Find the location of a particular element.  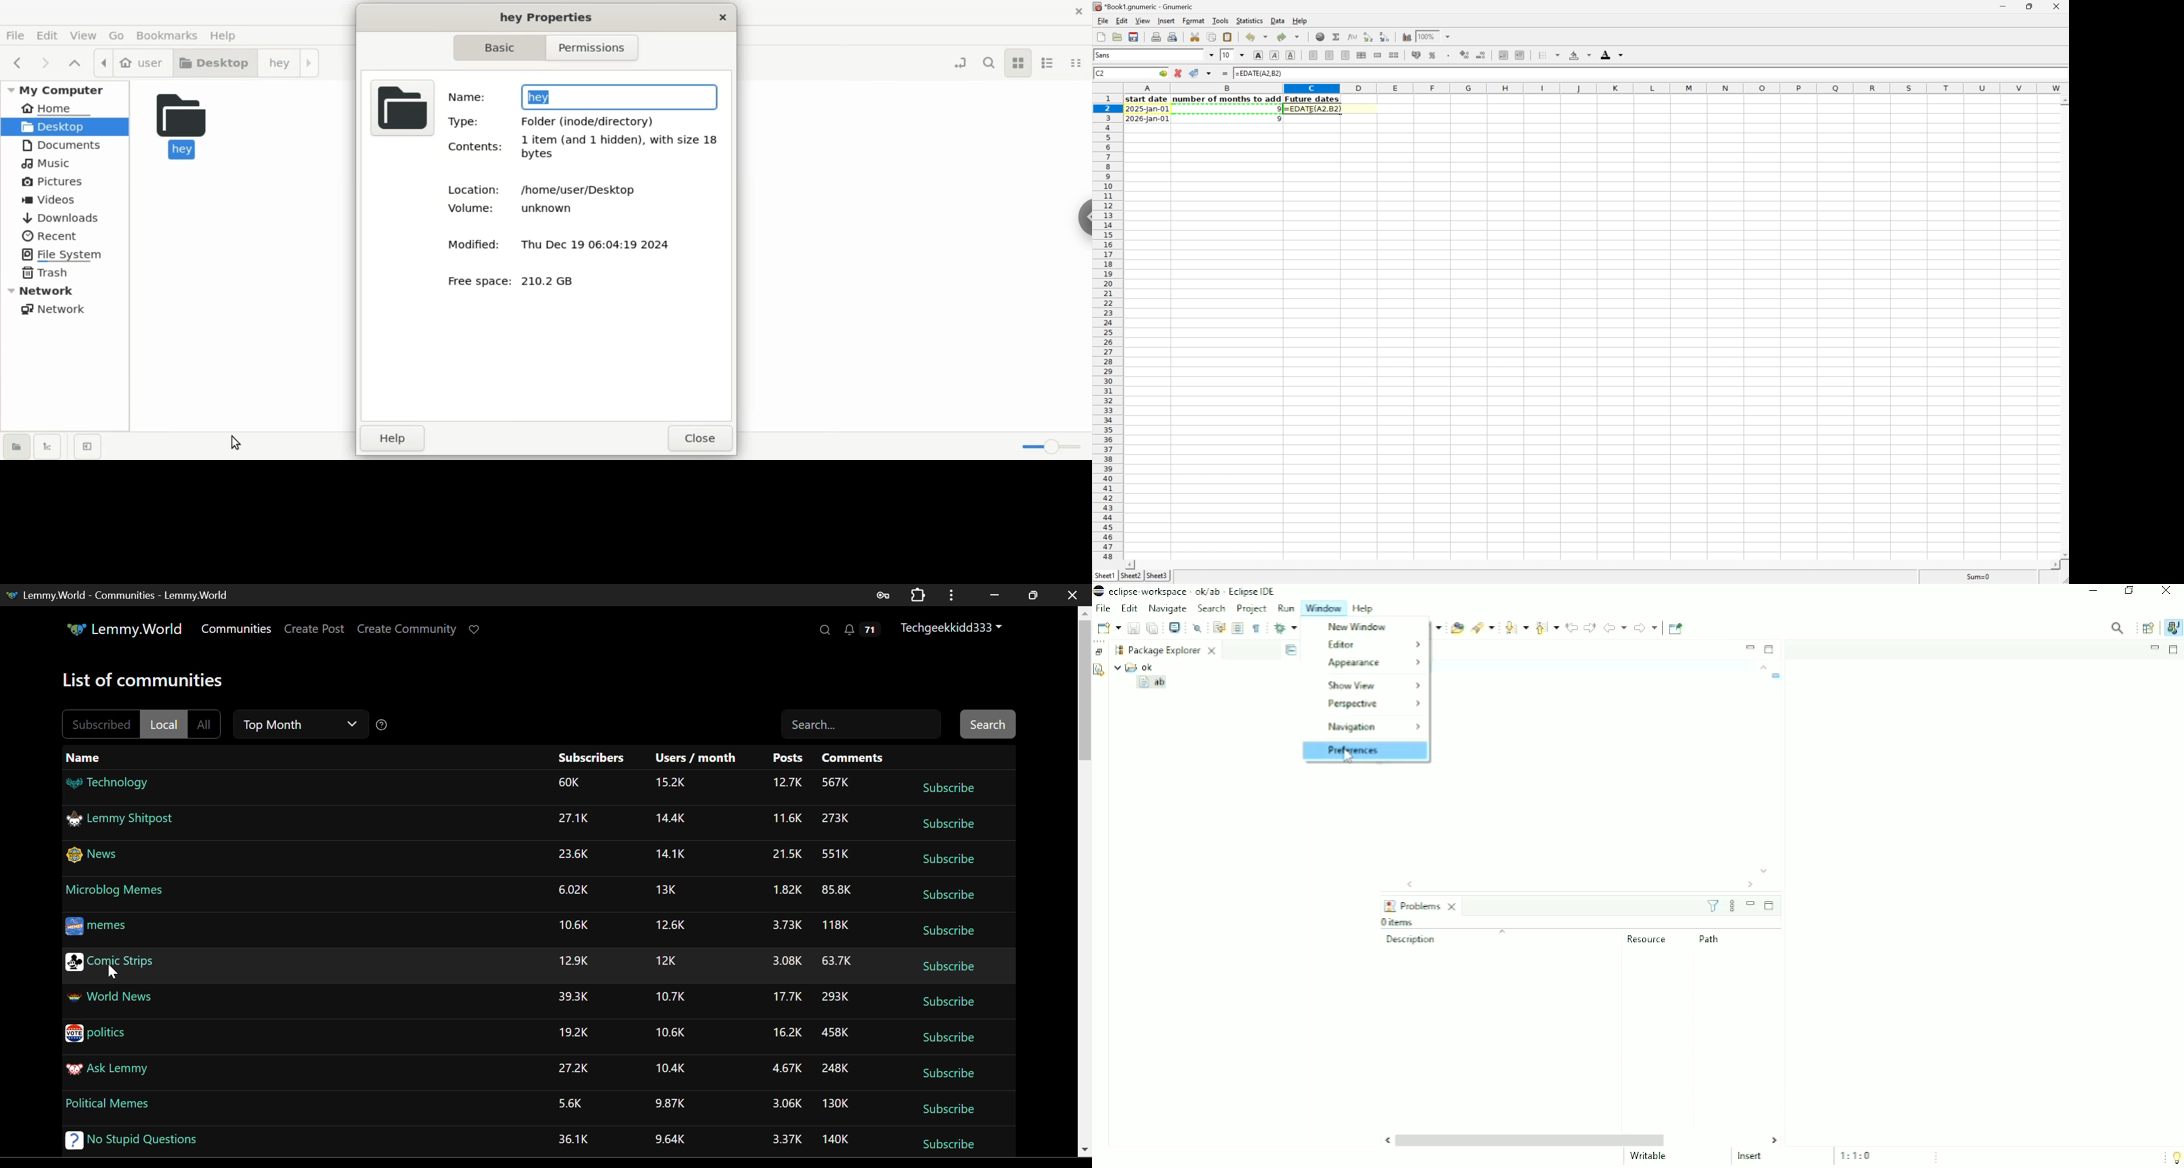

Sorting Help is located at coordinates (384, 726).